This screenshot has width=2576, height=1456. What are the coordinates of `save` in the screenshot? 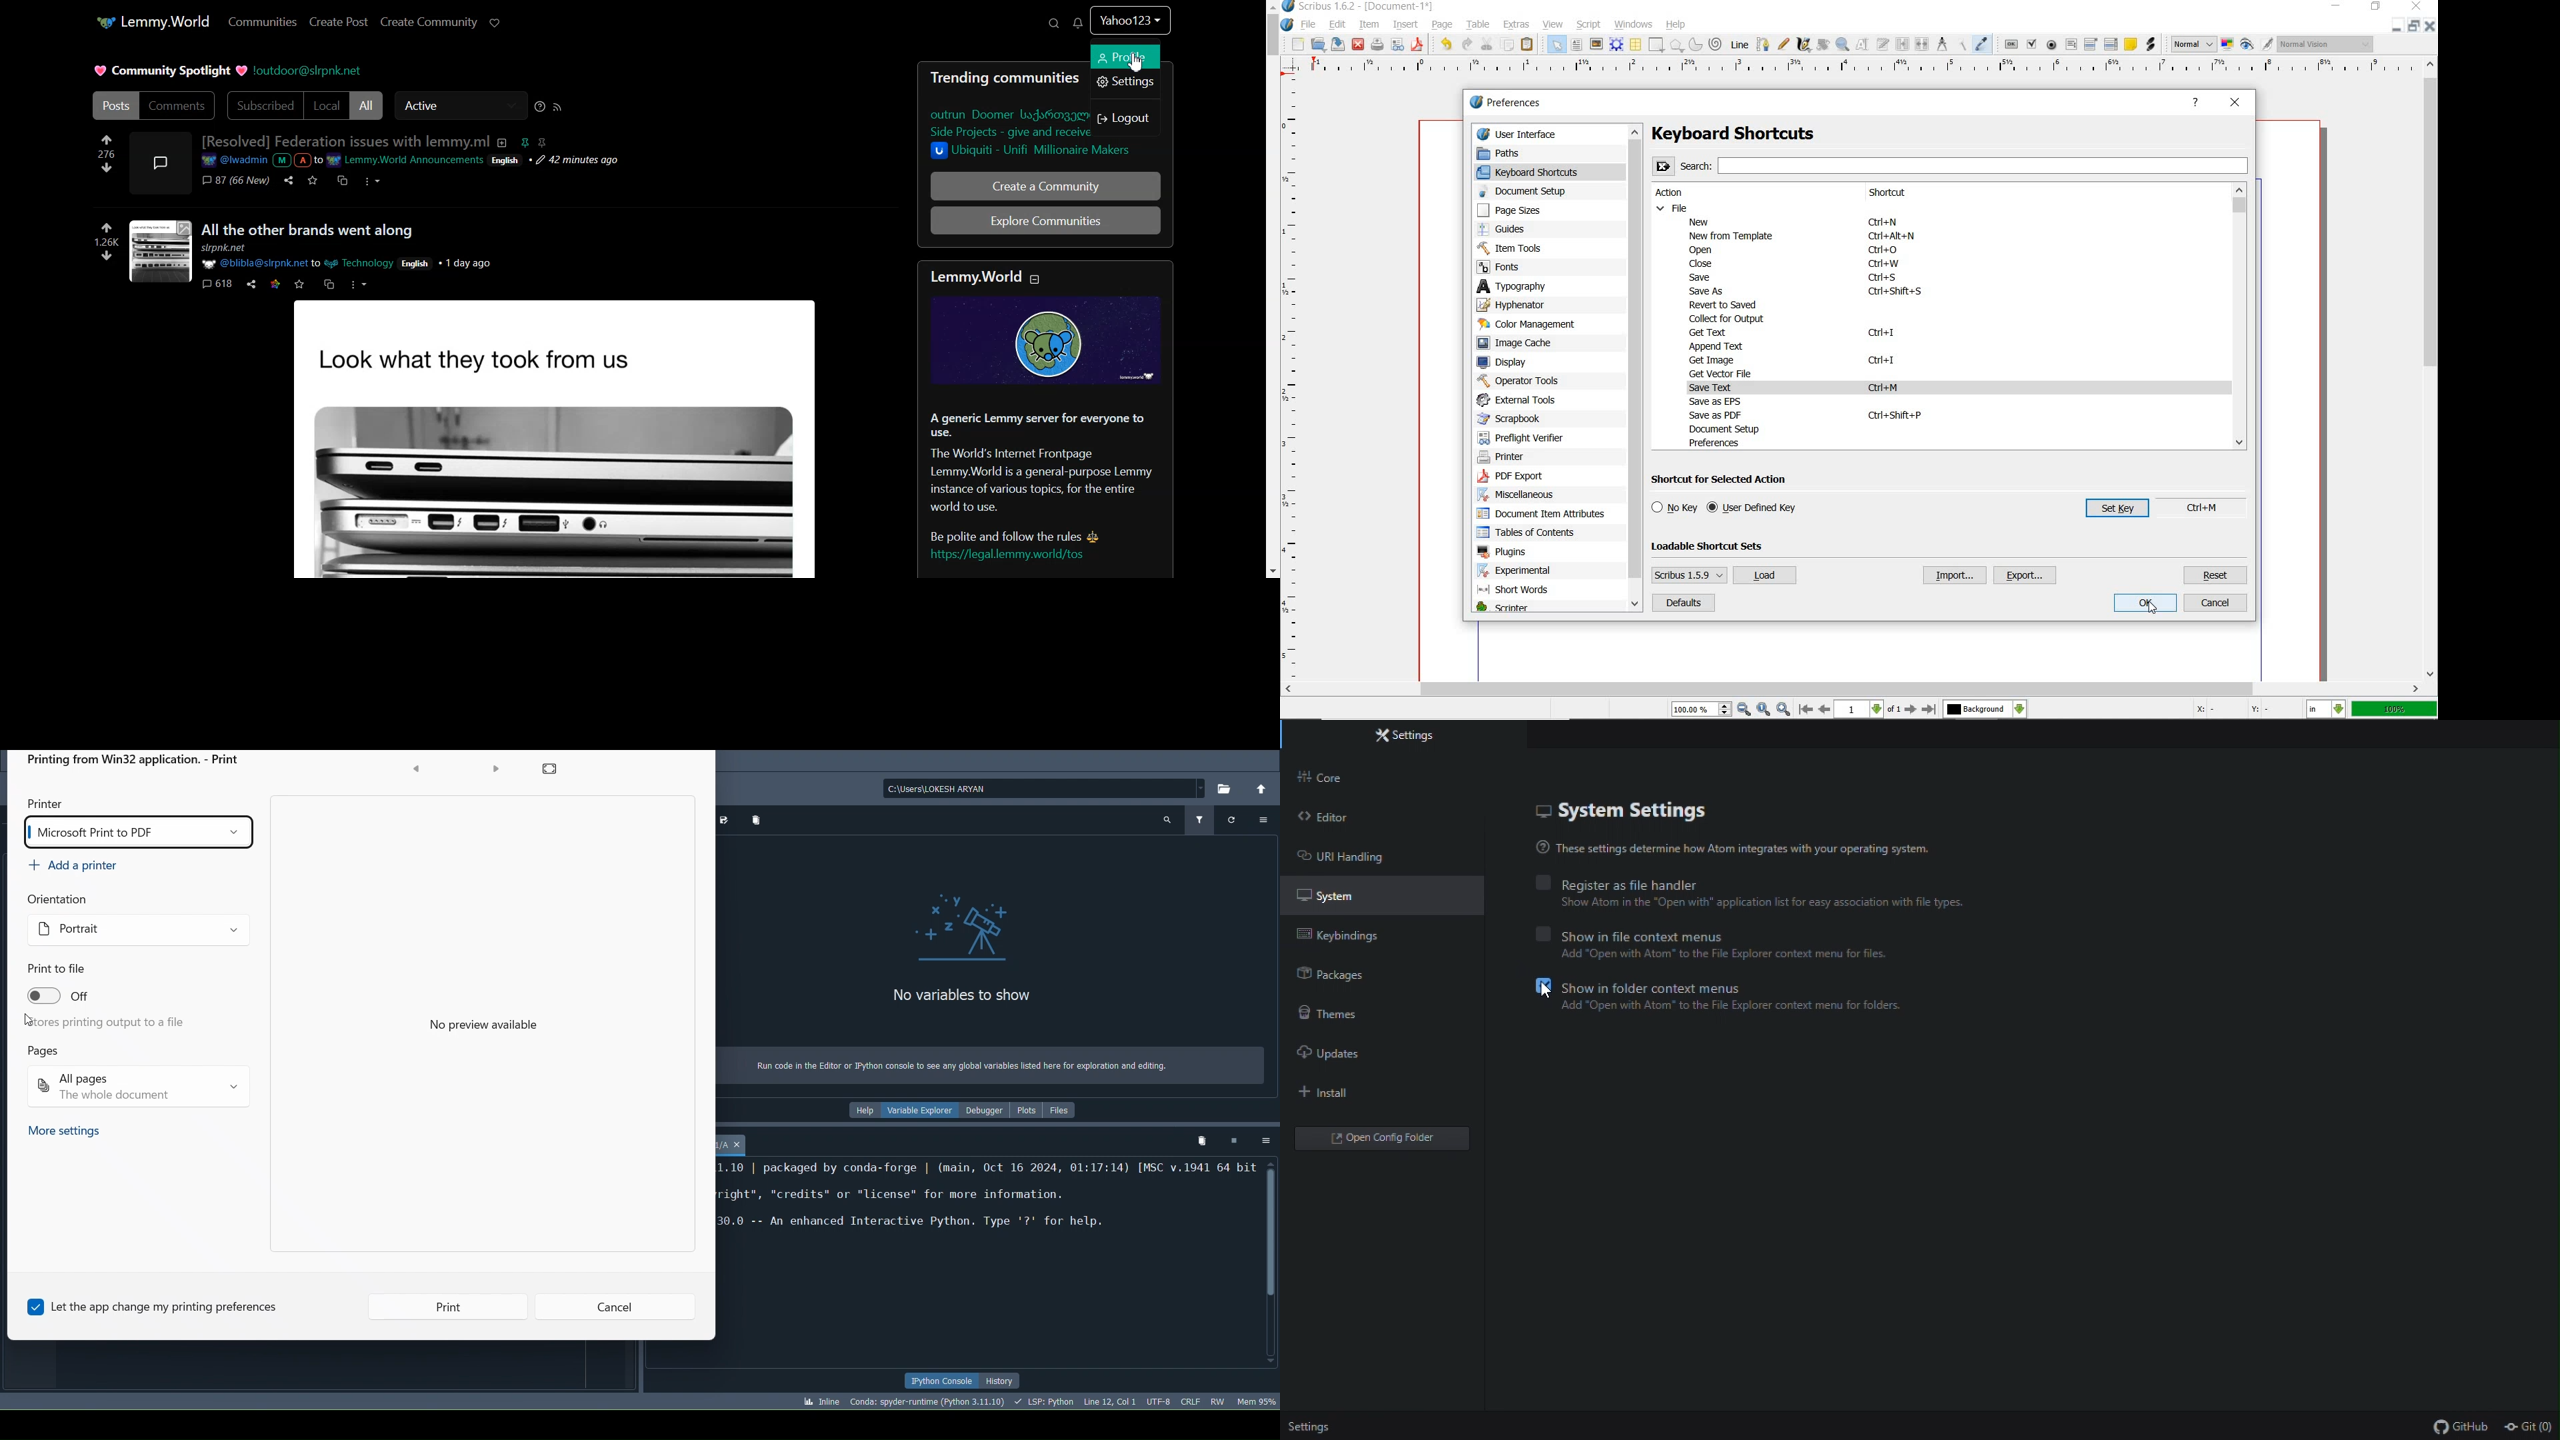 It's located at (1336, 44).